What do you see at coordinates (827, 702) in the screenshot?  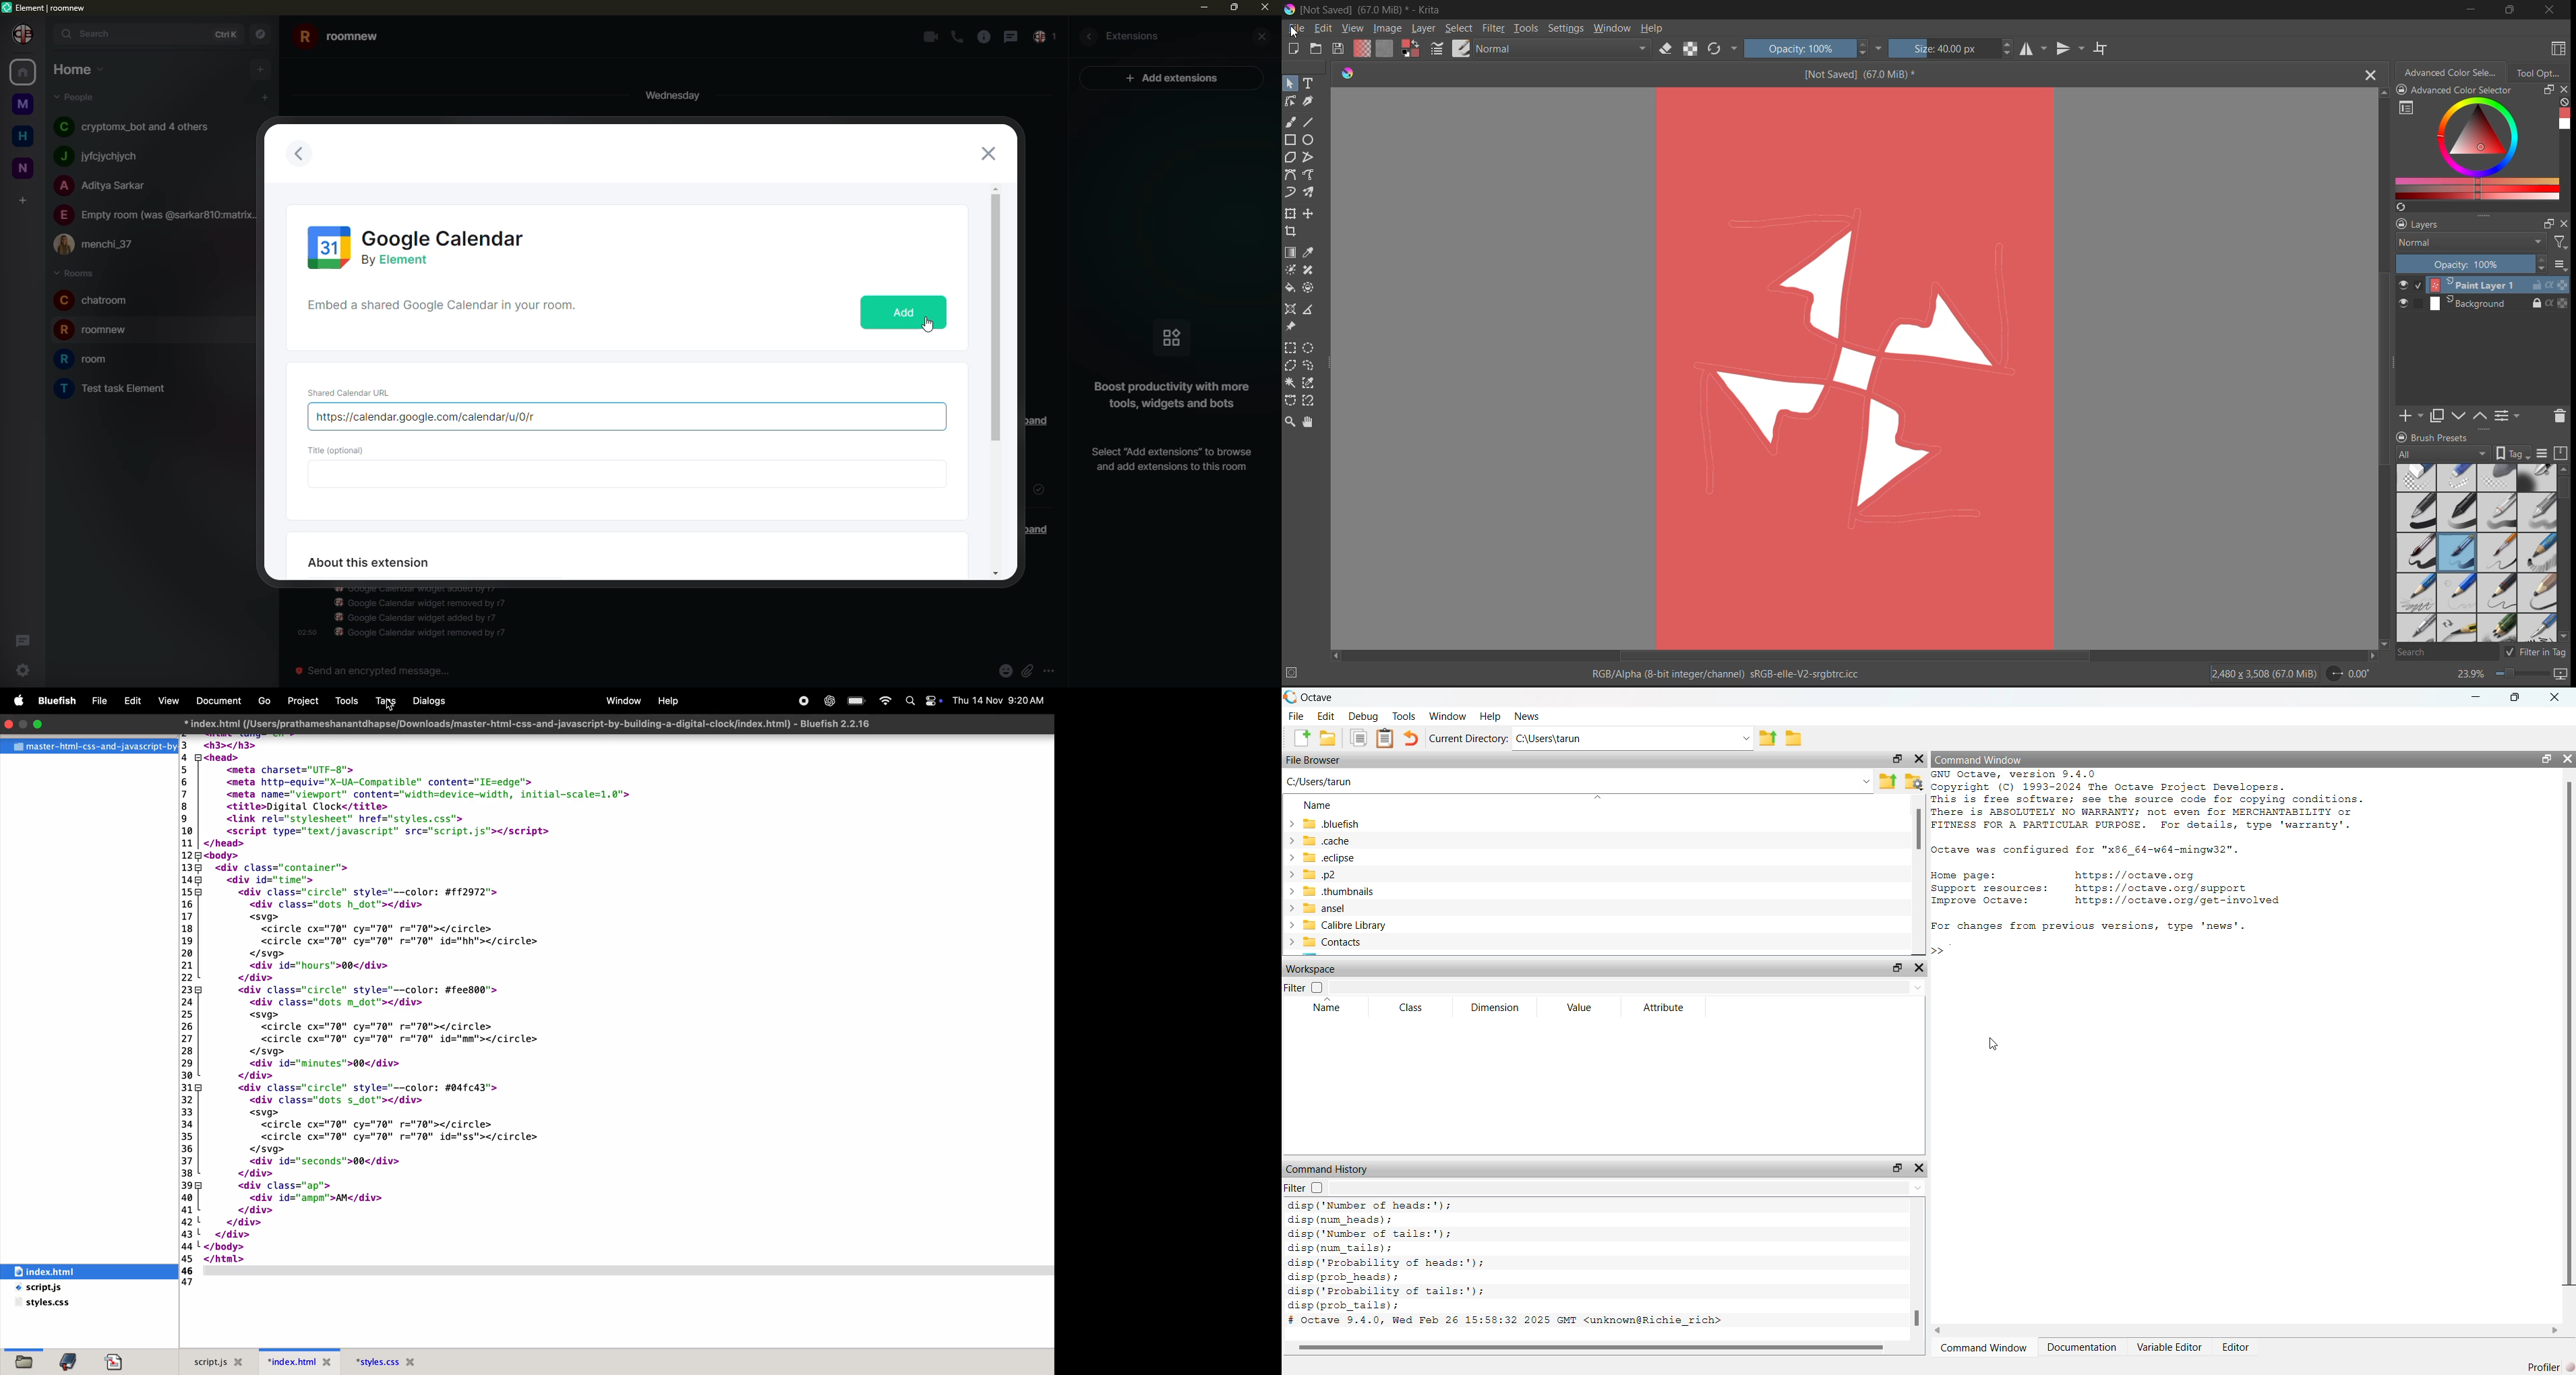 I see `Chatgpt` at bounding box center [827, 702].